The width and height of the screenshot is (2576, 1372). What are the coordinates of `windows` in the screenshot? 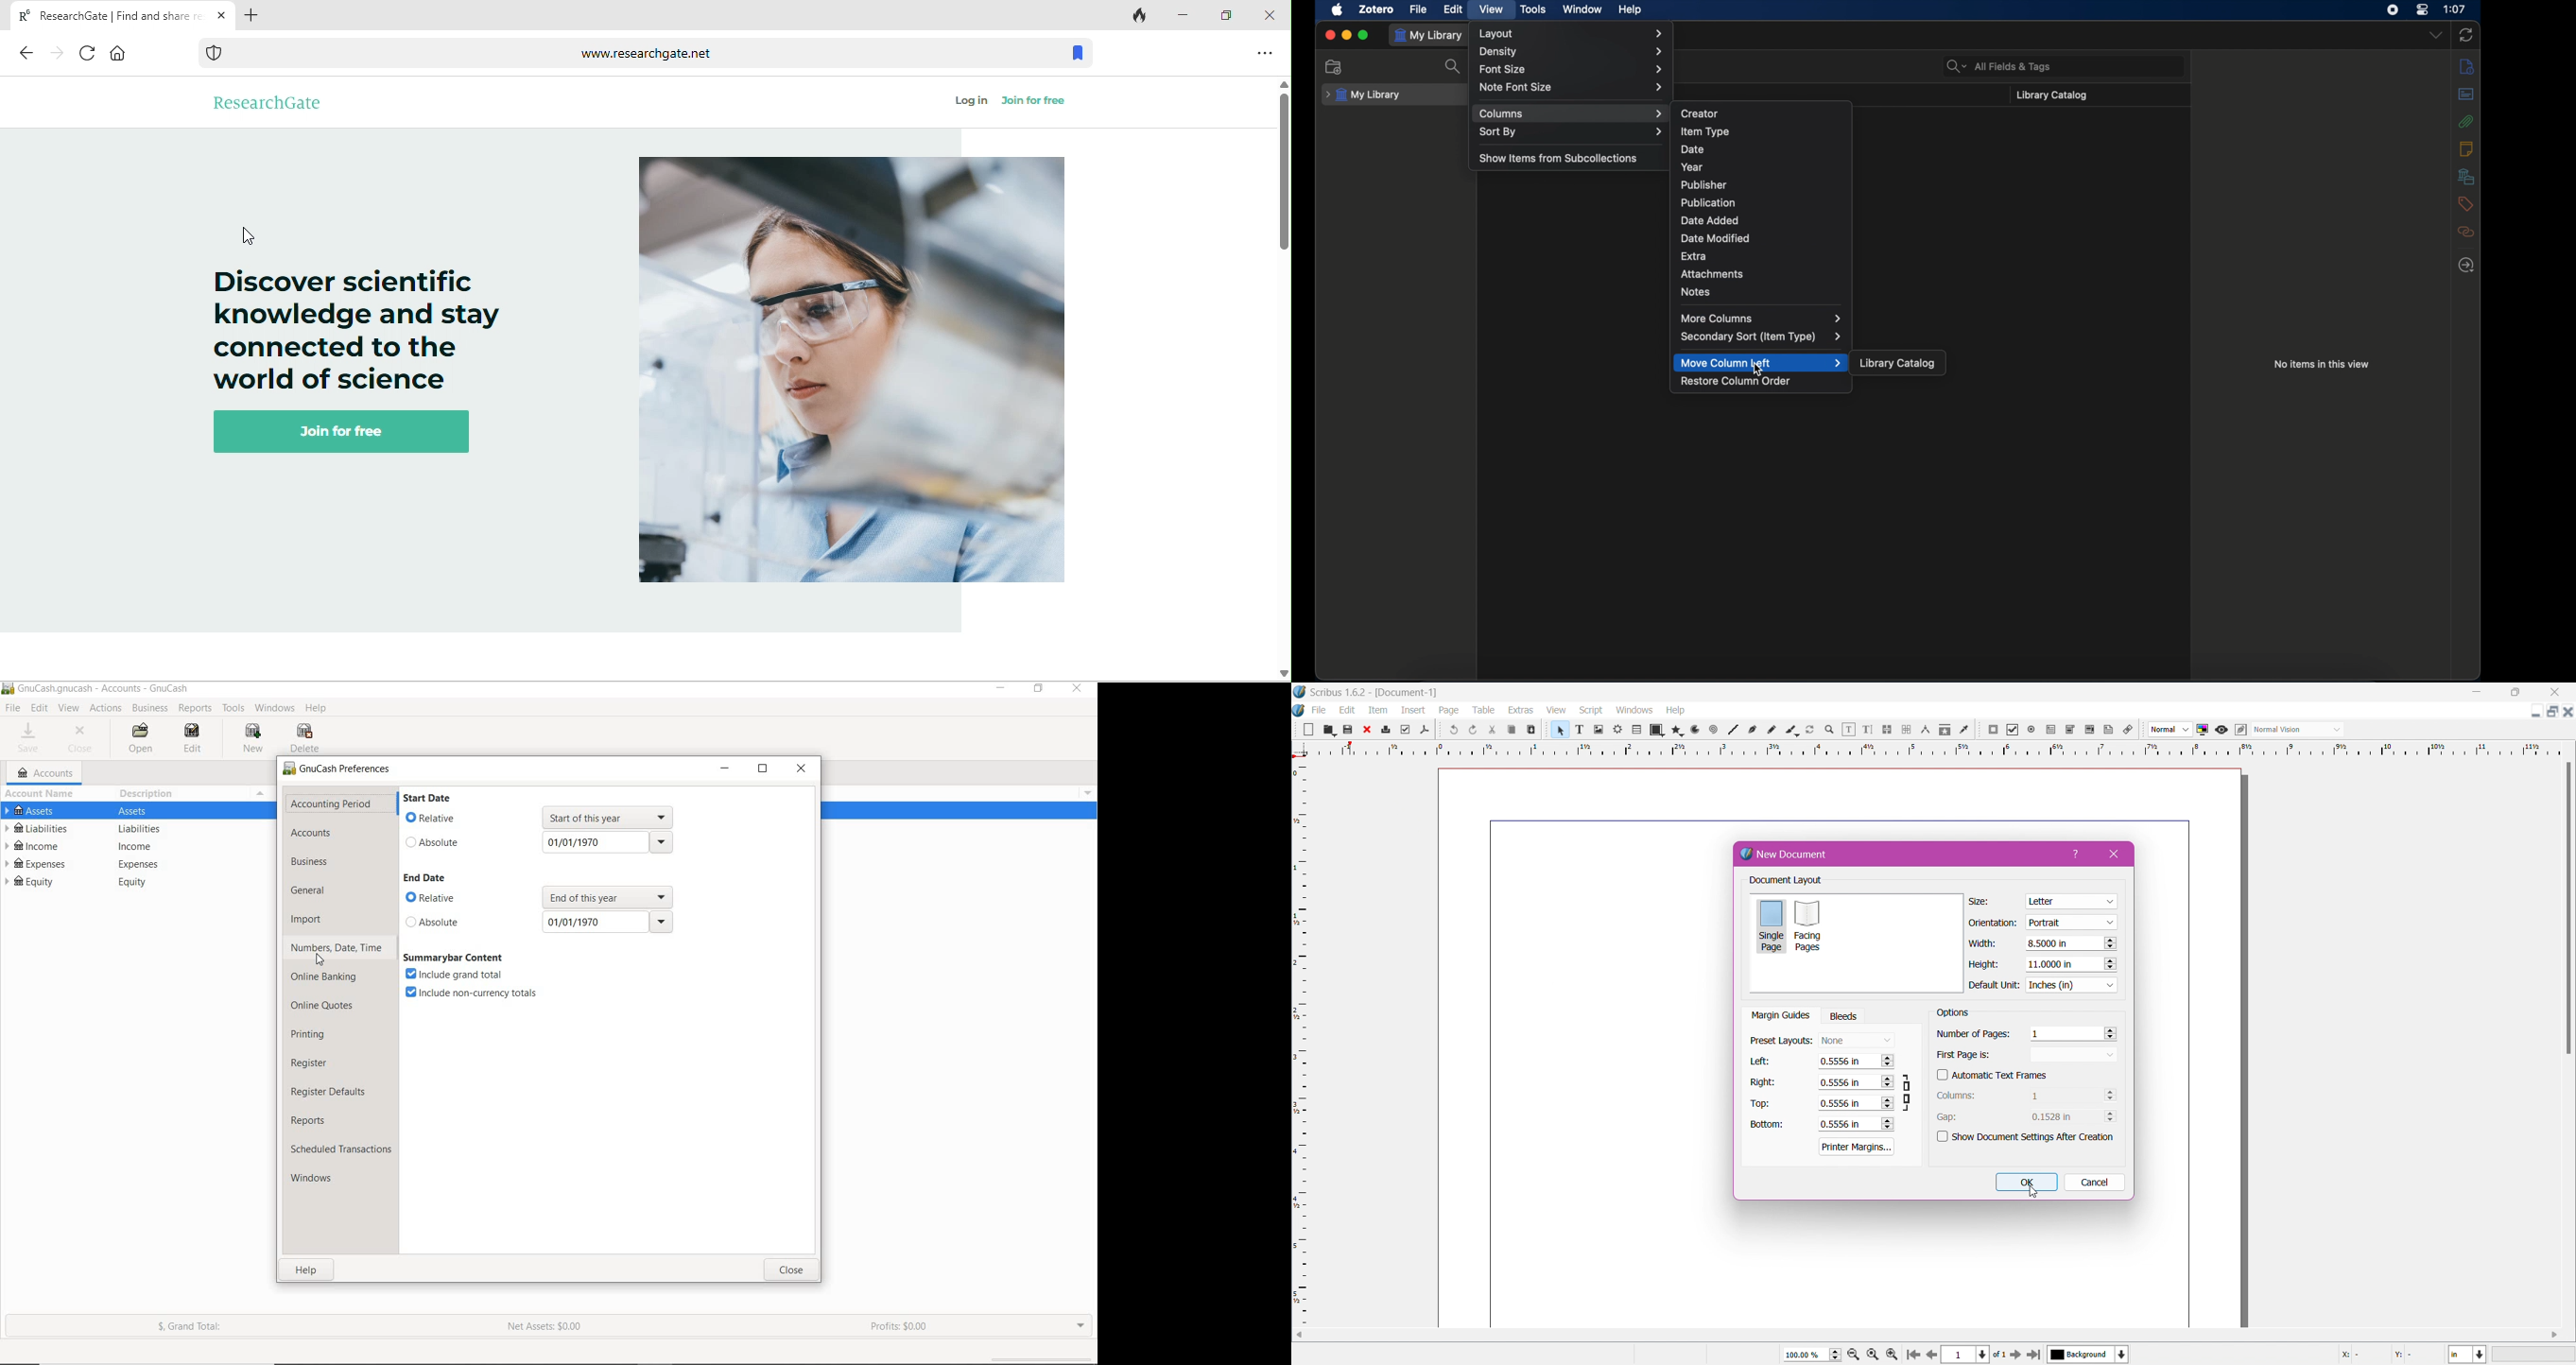 It's located at (317, 1179).